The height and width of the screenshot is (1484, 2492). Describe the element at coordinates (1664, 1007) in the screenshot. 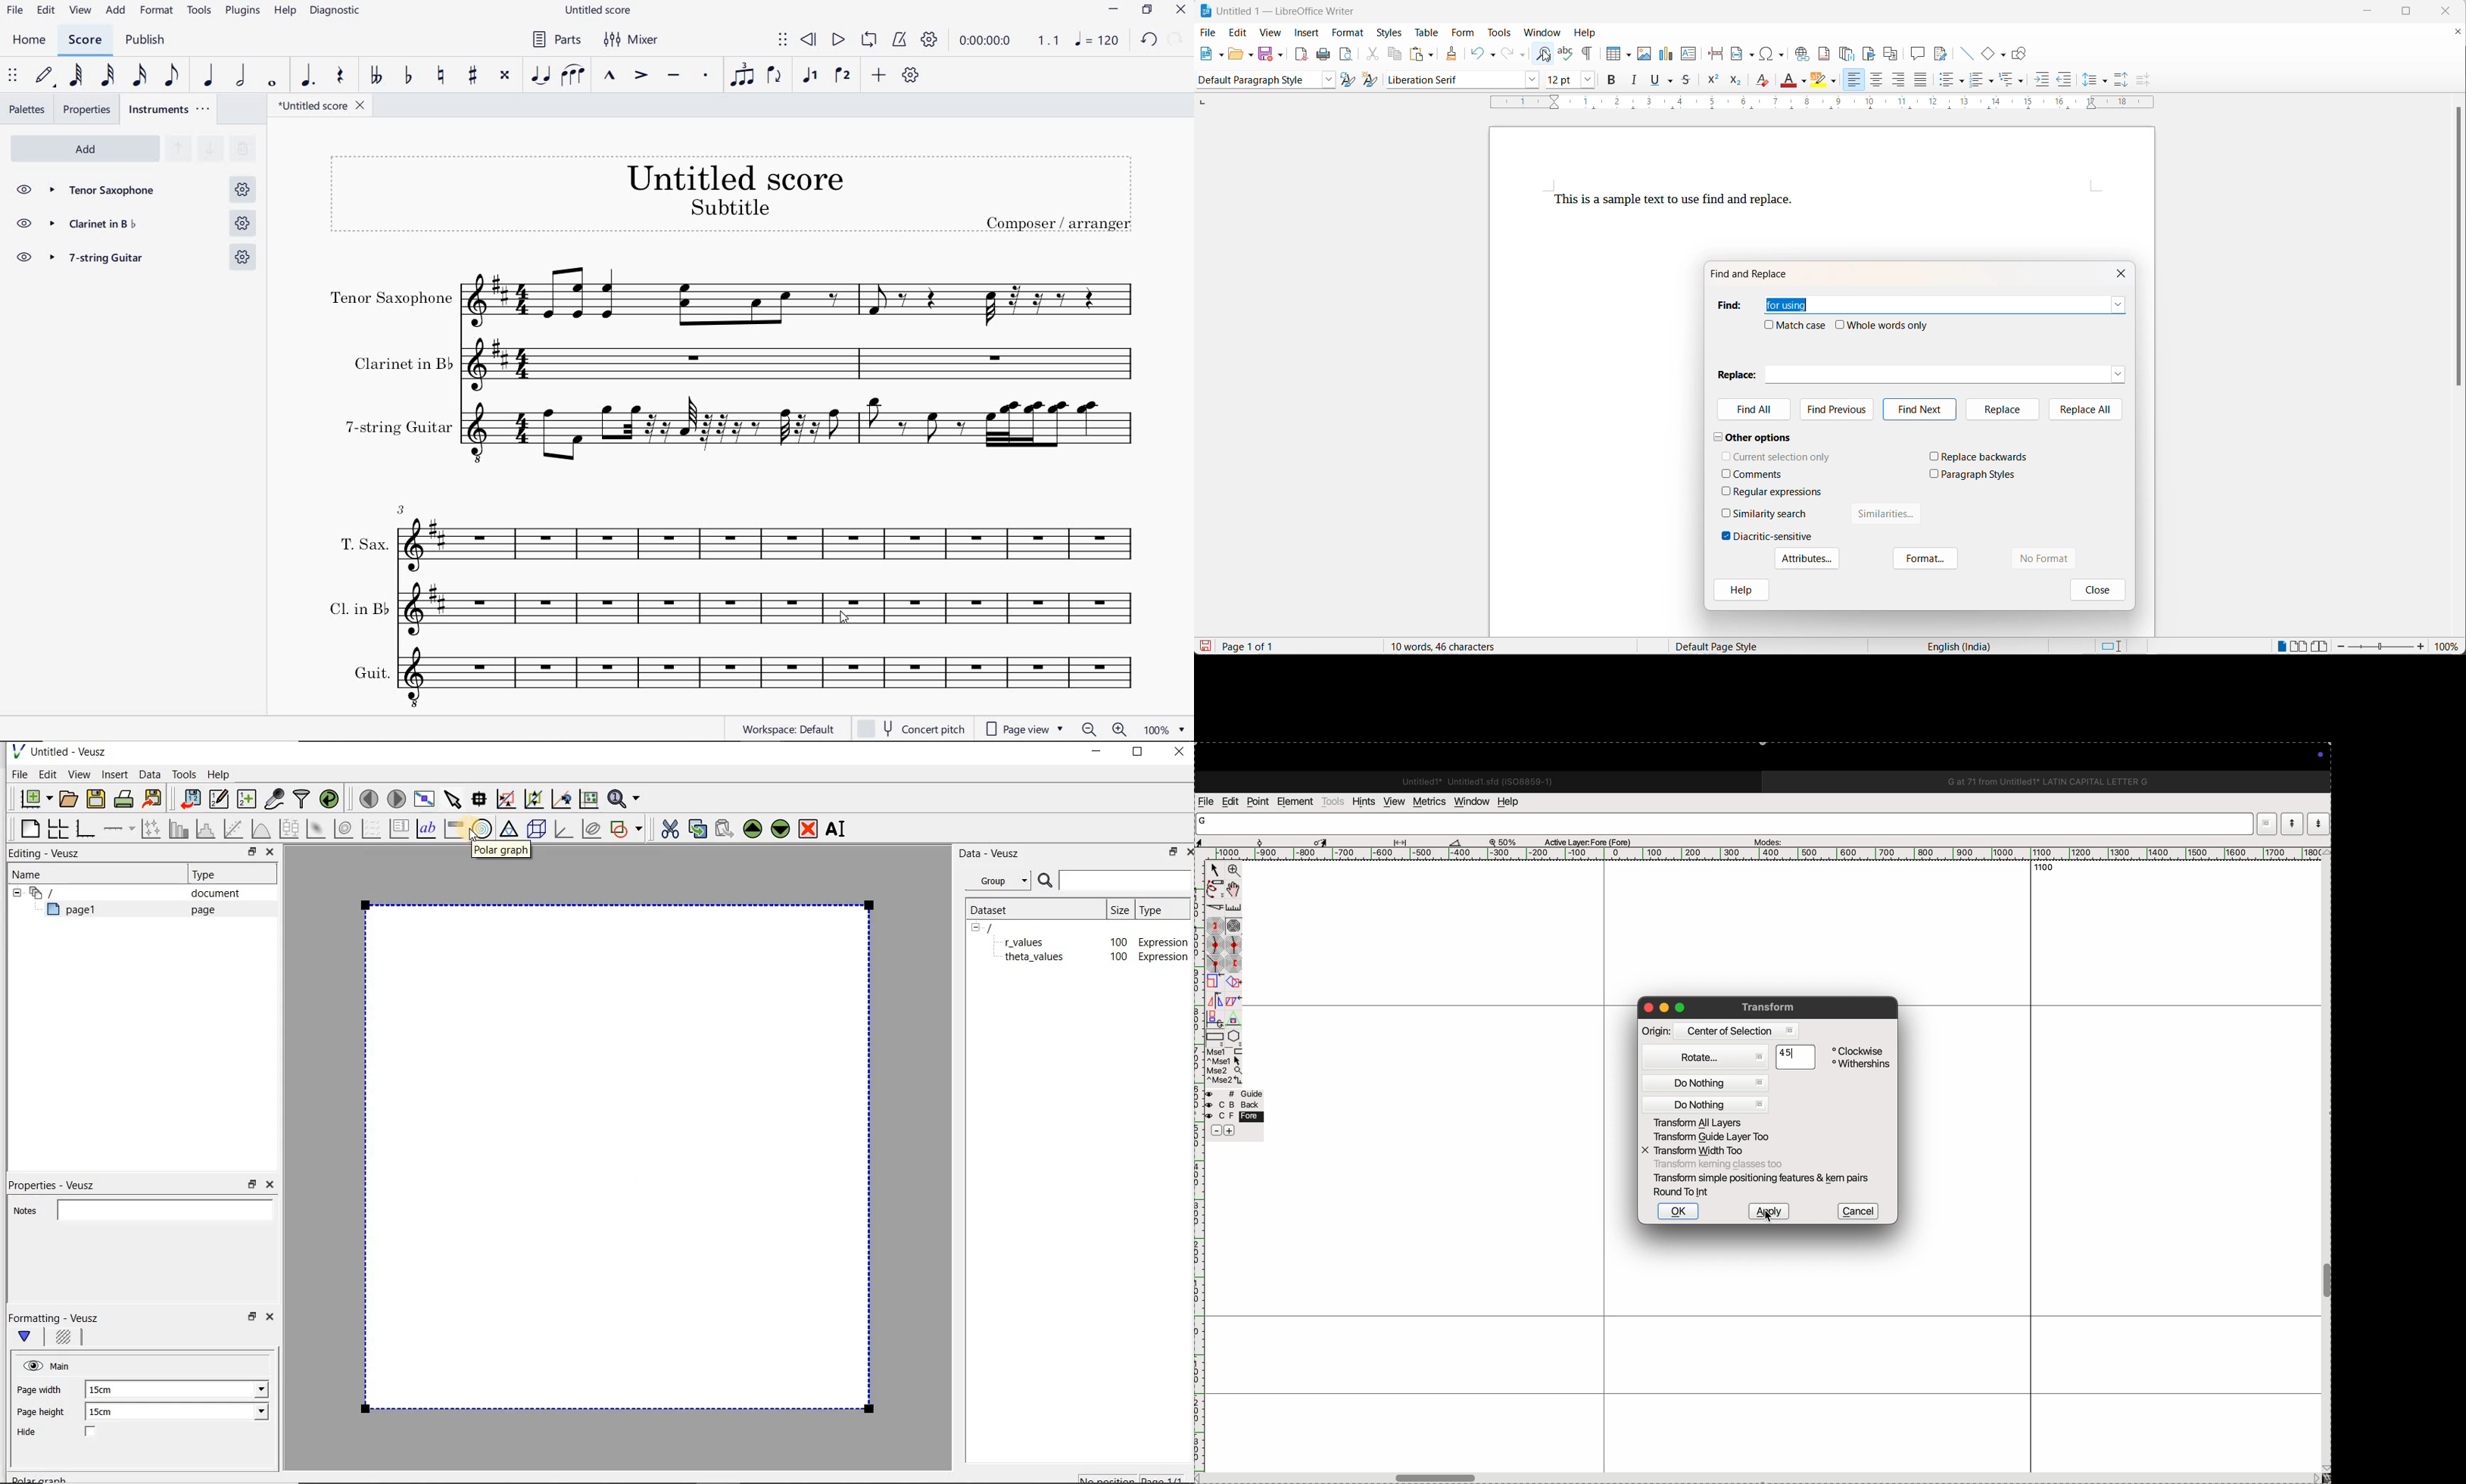

I see `minimize` at that location.